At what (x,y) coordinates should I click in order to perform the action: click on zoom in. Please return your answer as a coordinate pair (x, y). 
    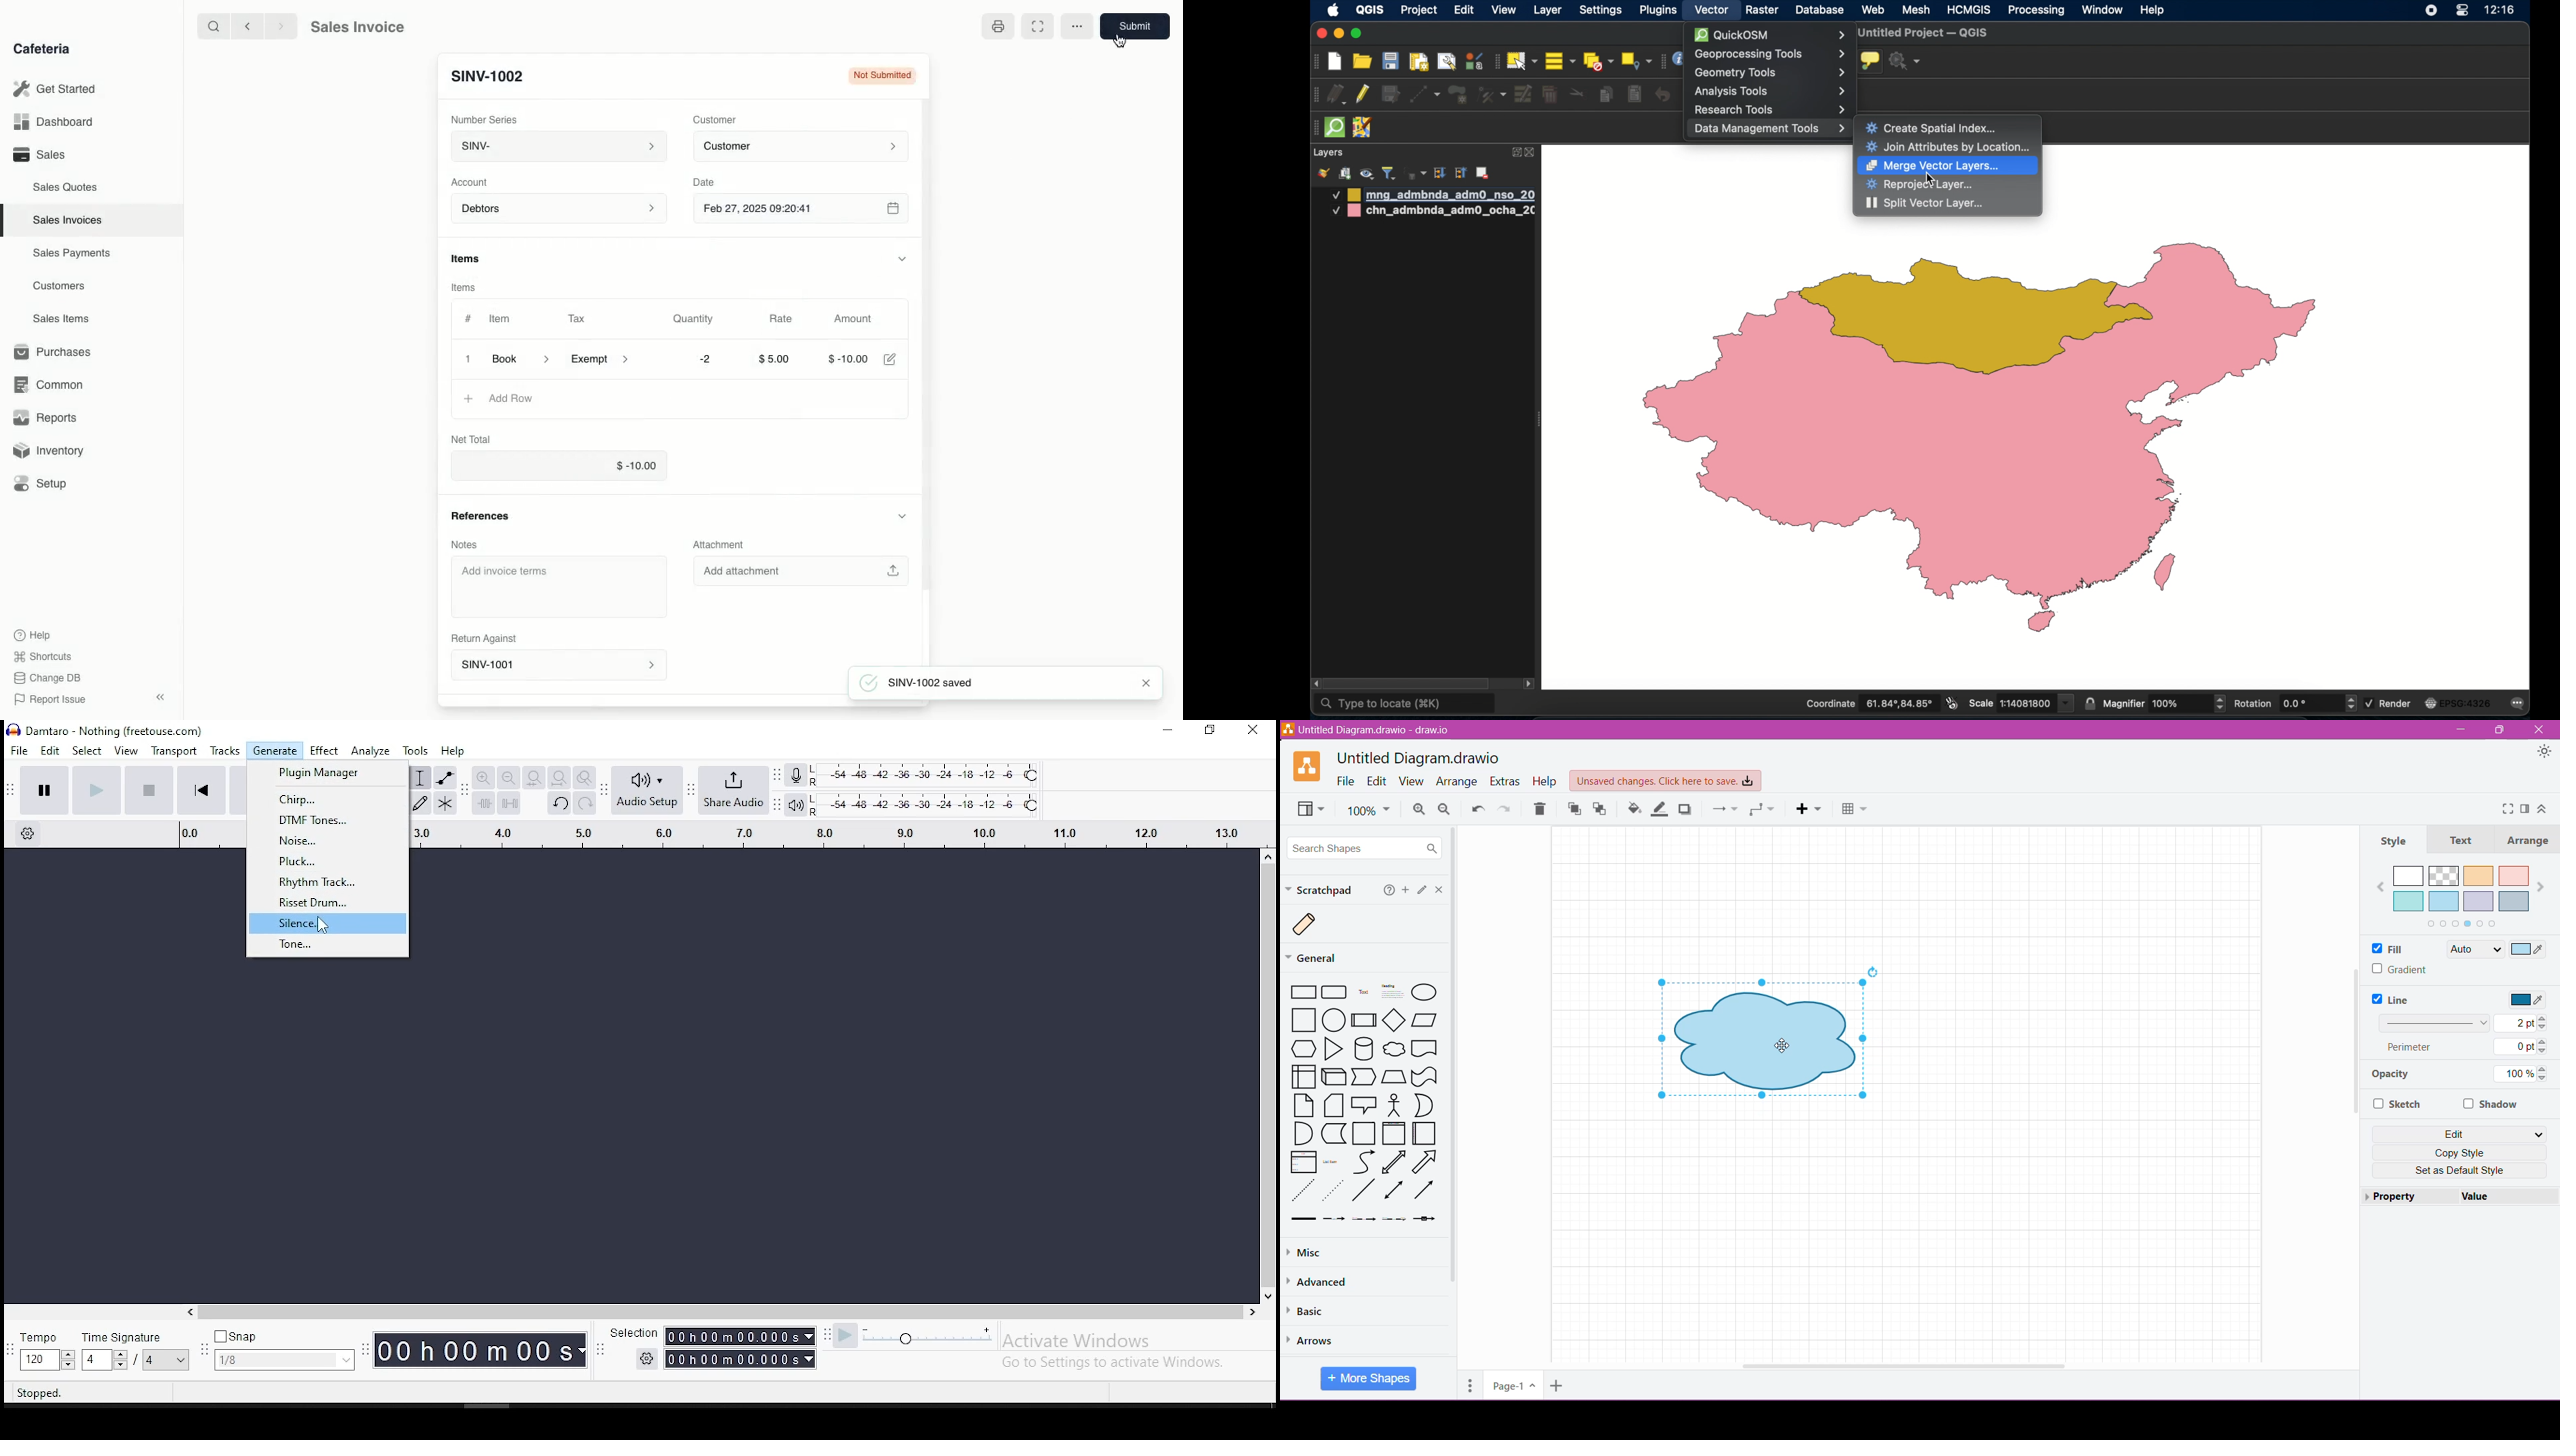
    Looking at the image, I should click on (484, 777).